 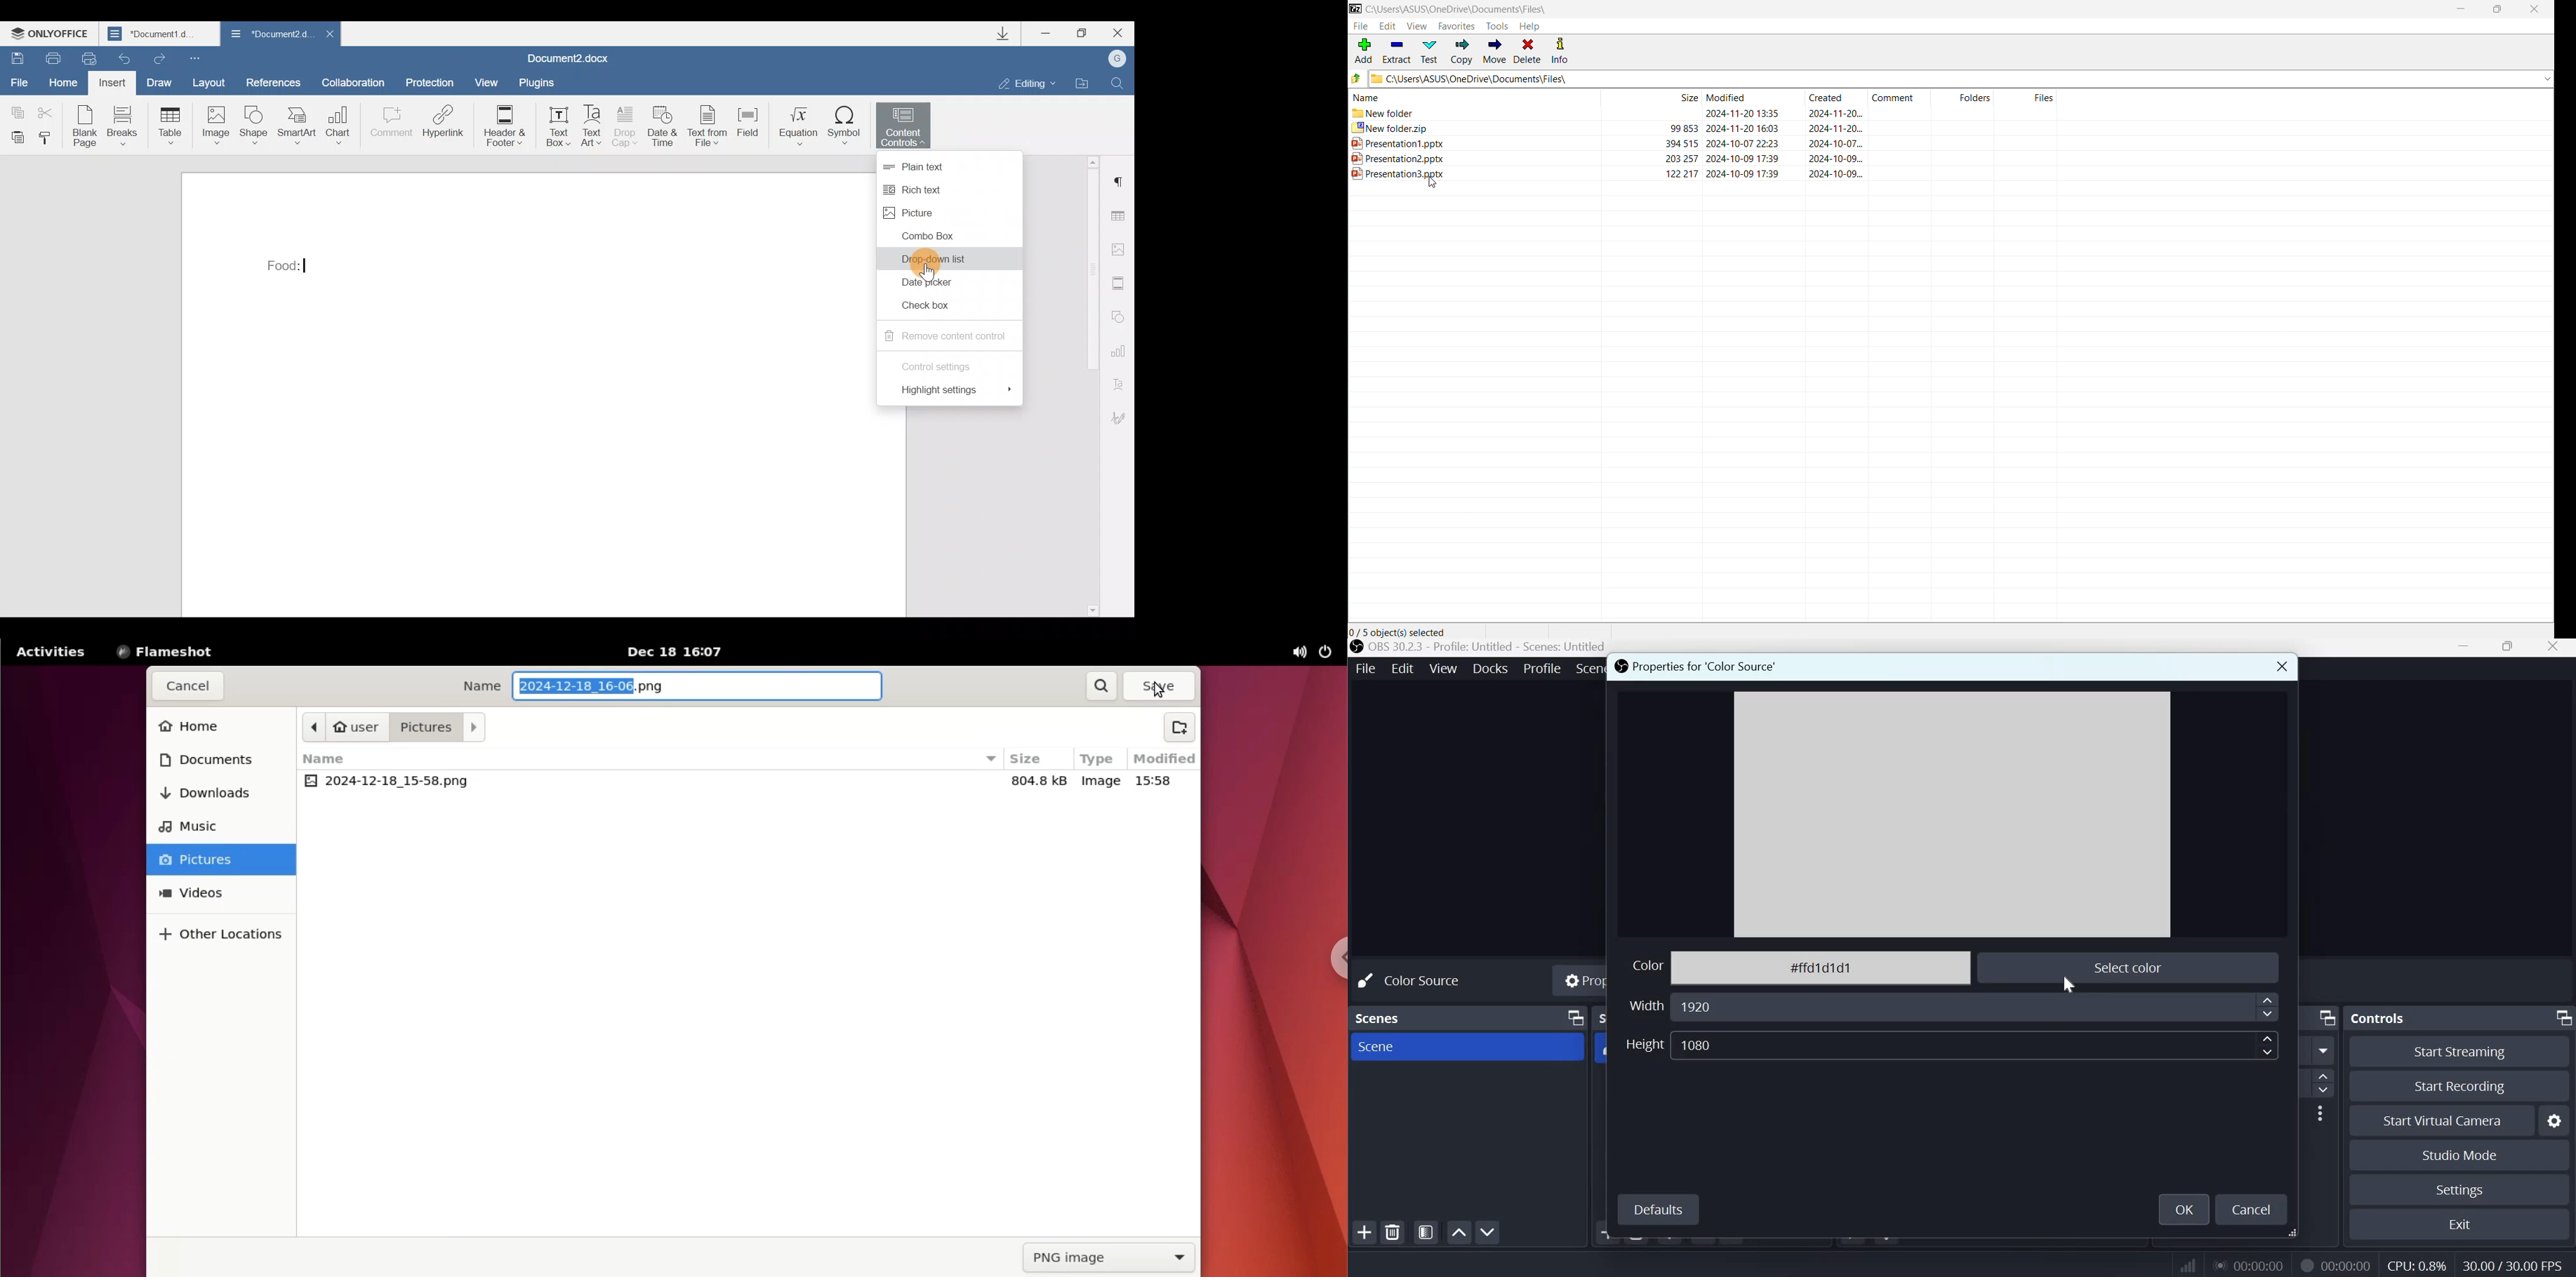 I want to click on File Names, so click(x=1473, y=96).